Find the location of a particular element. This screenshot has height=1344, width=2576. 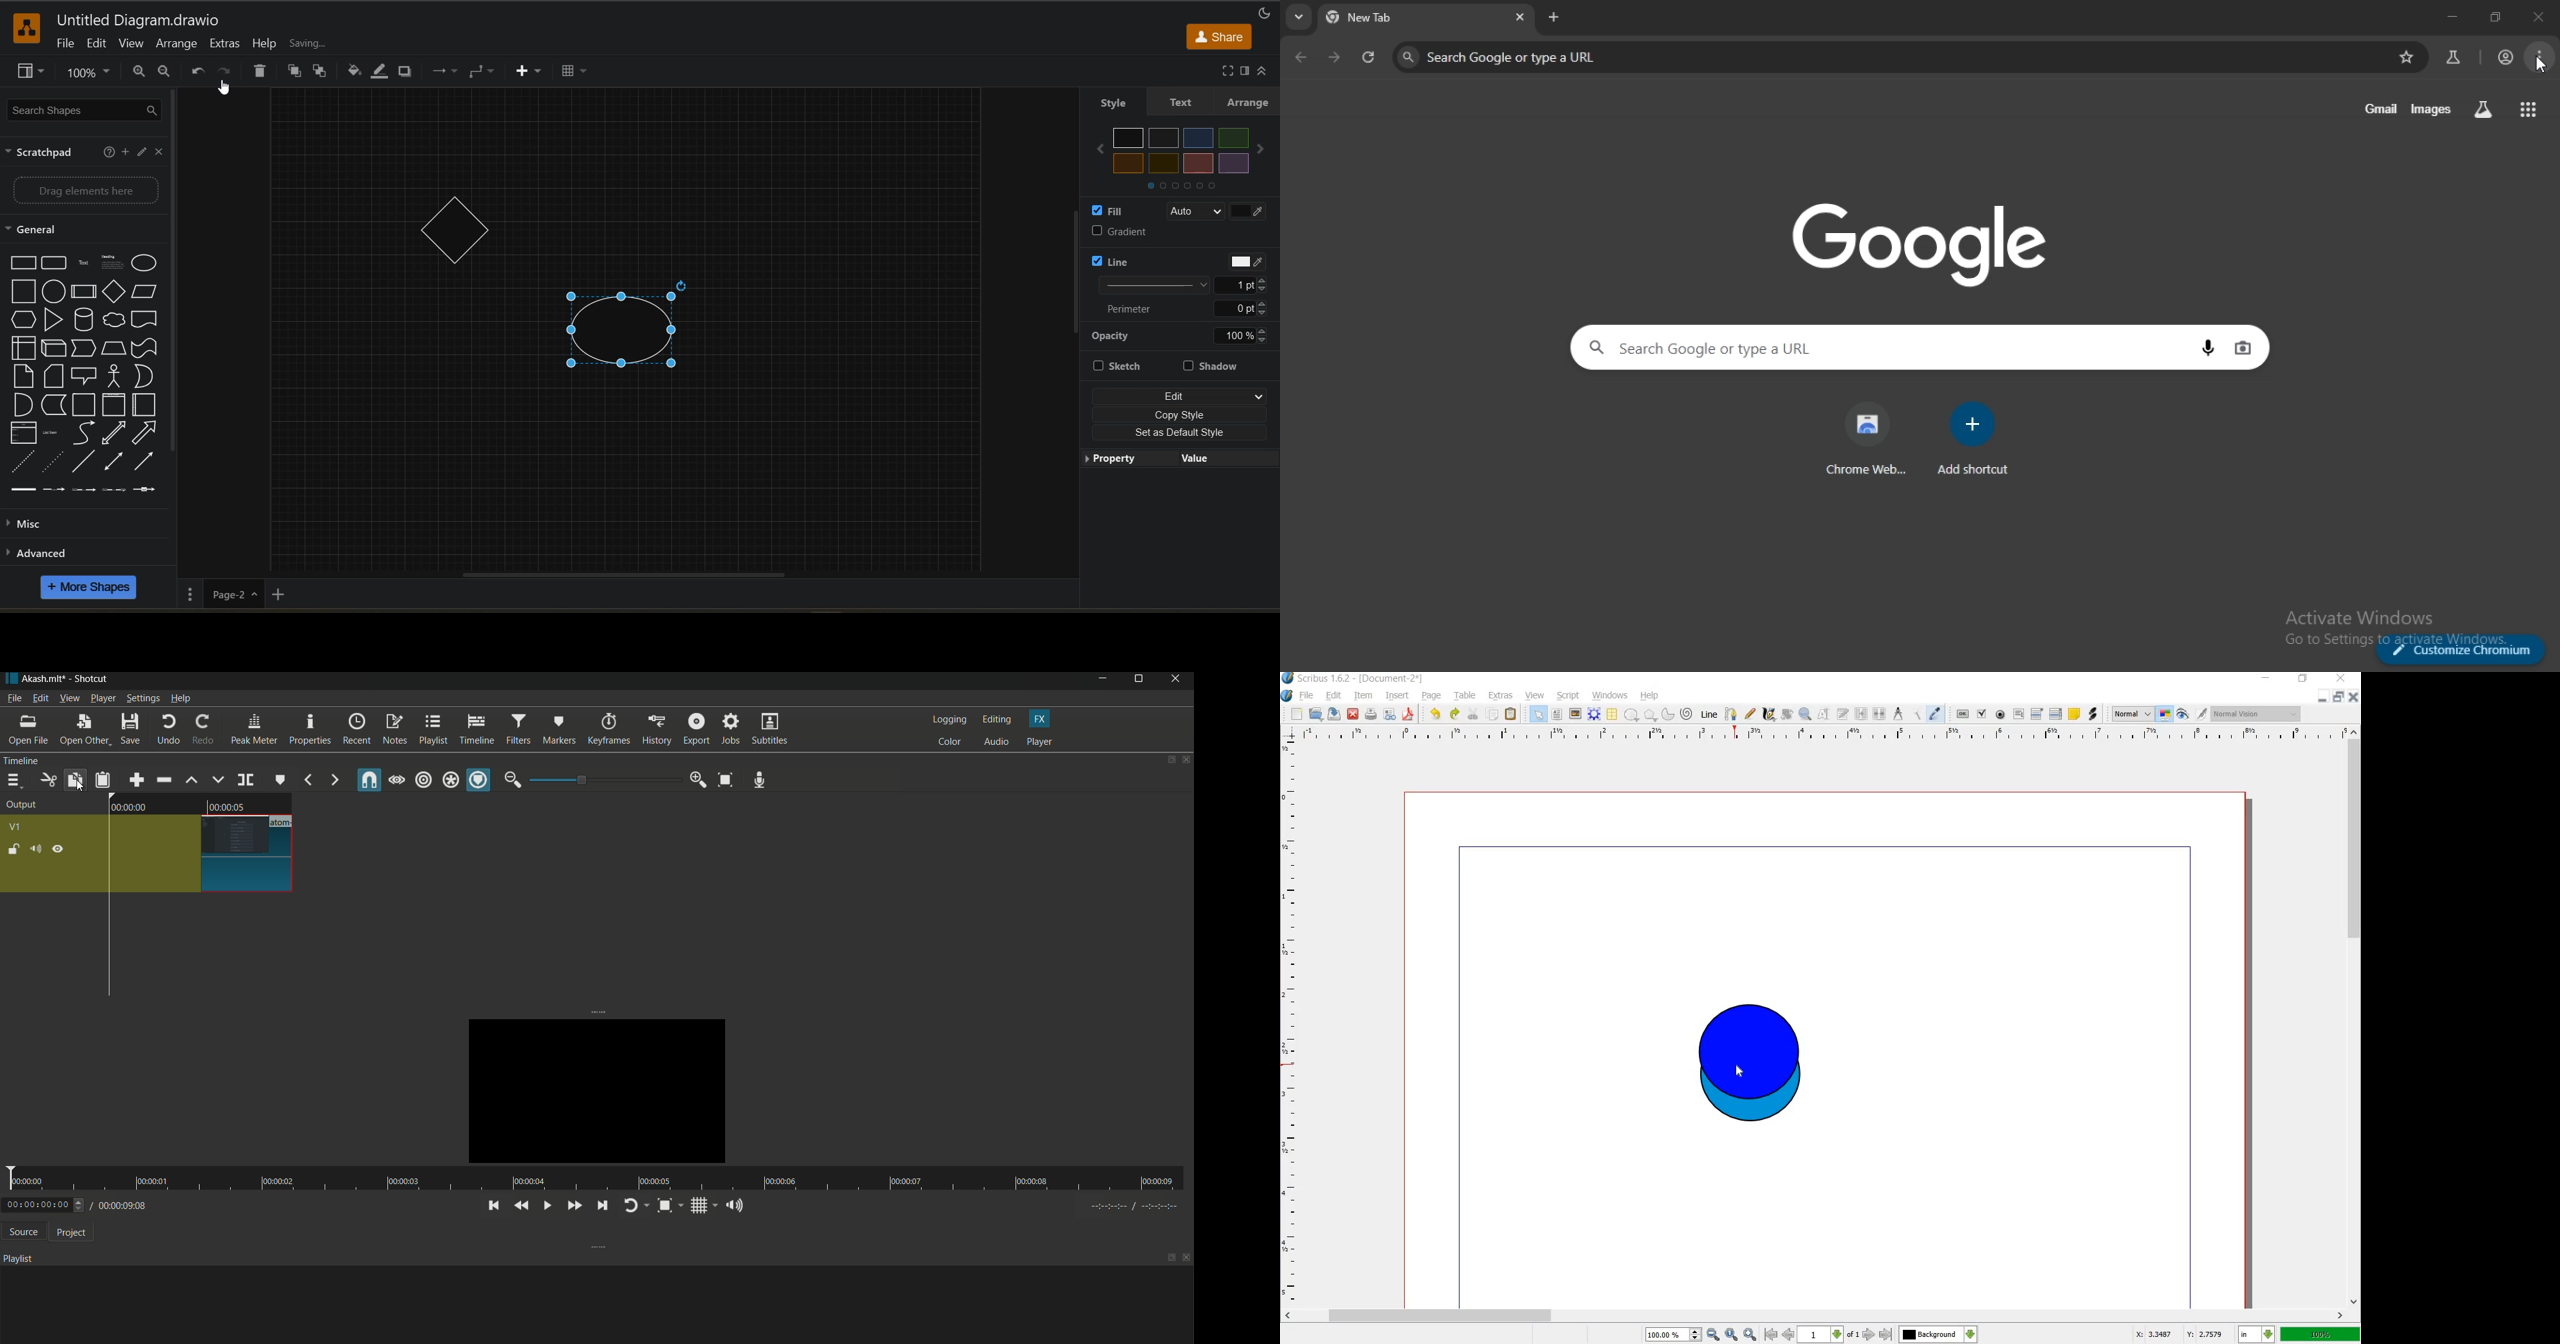

video in timeline is located at coordinates (203, 854).